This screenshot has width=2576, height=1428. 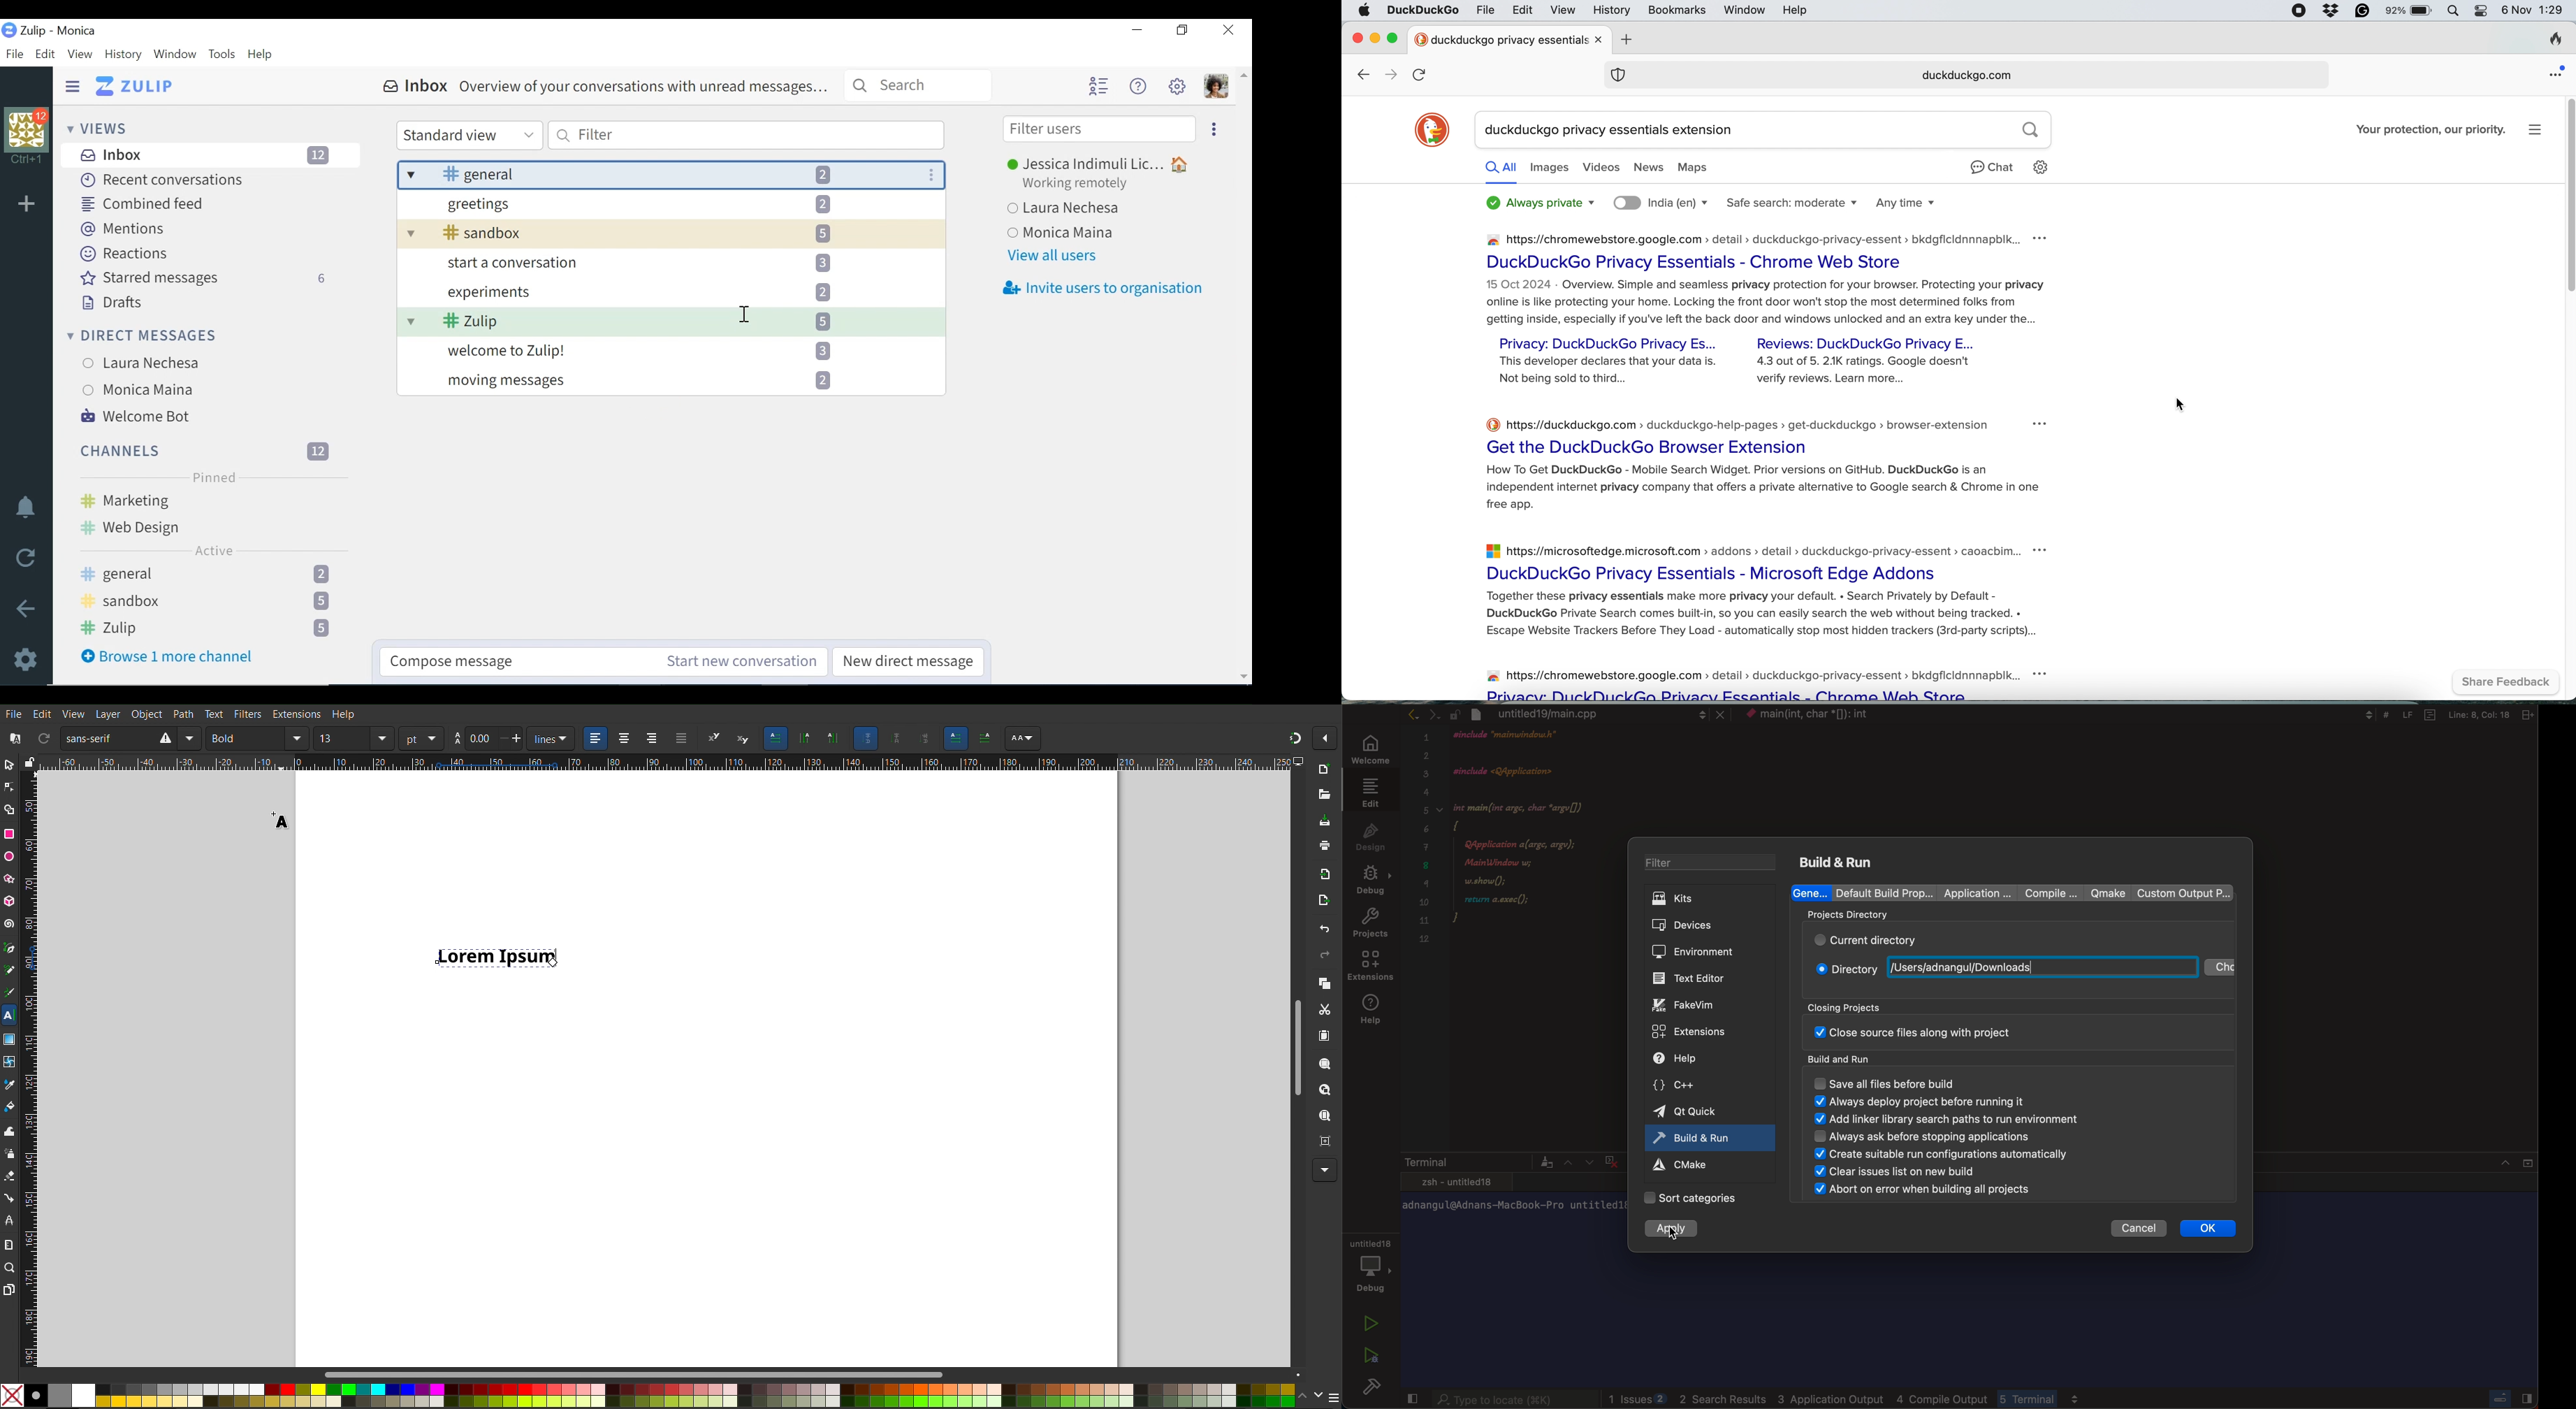 What do you see at coordinates (73, 713) in the screenshot?
I see `View` at bounding box center [73, 713].